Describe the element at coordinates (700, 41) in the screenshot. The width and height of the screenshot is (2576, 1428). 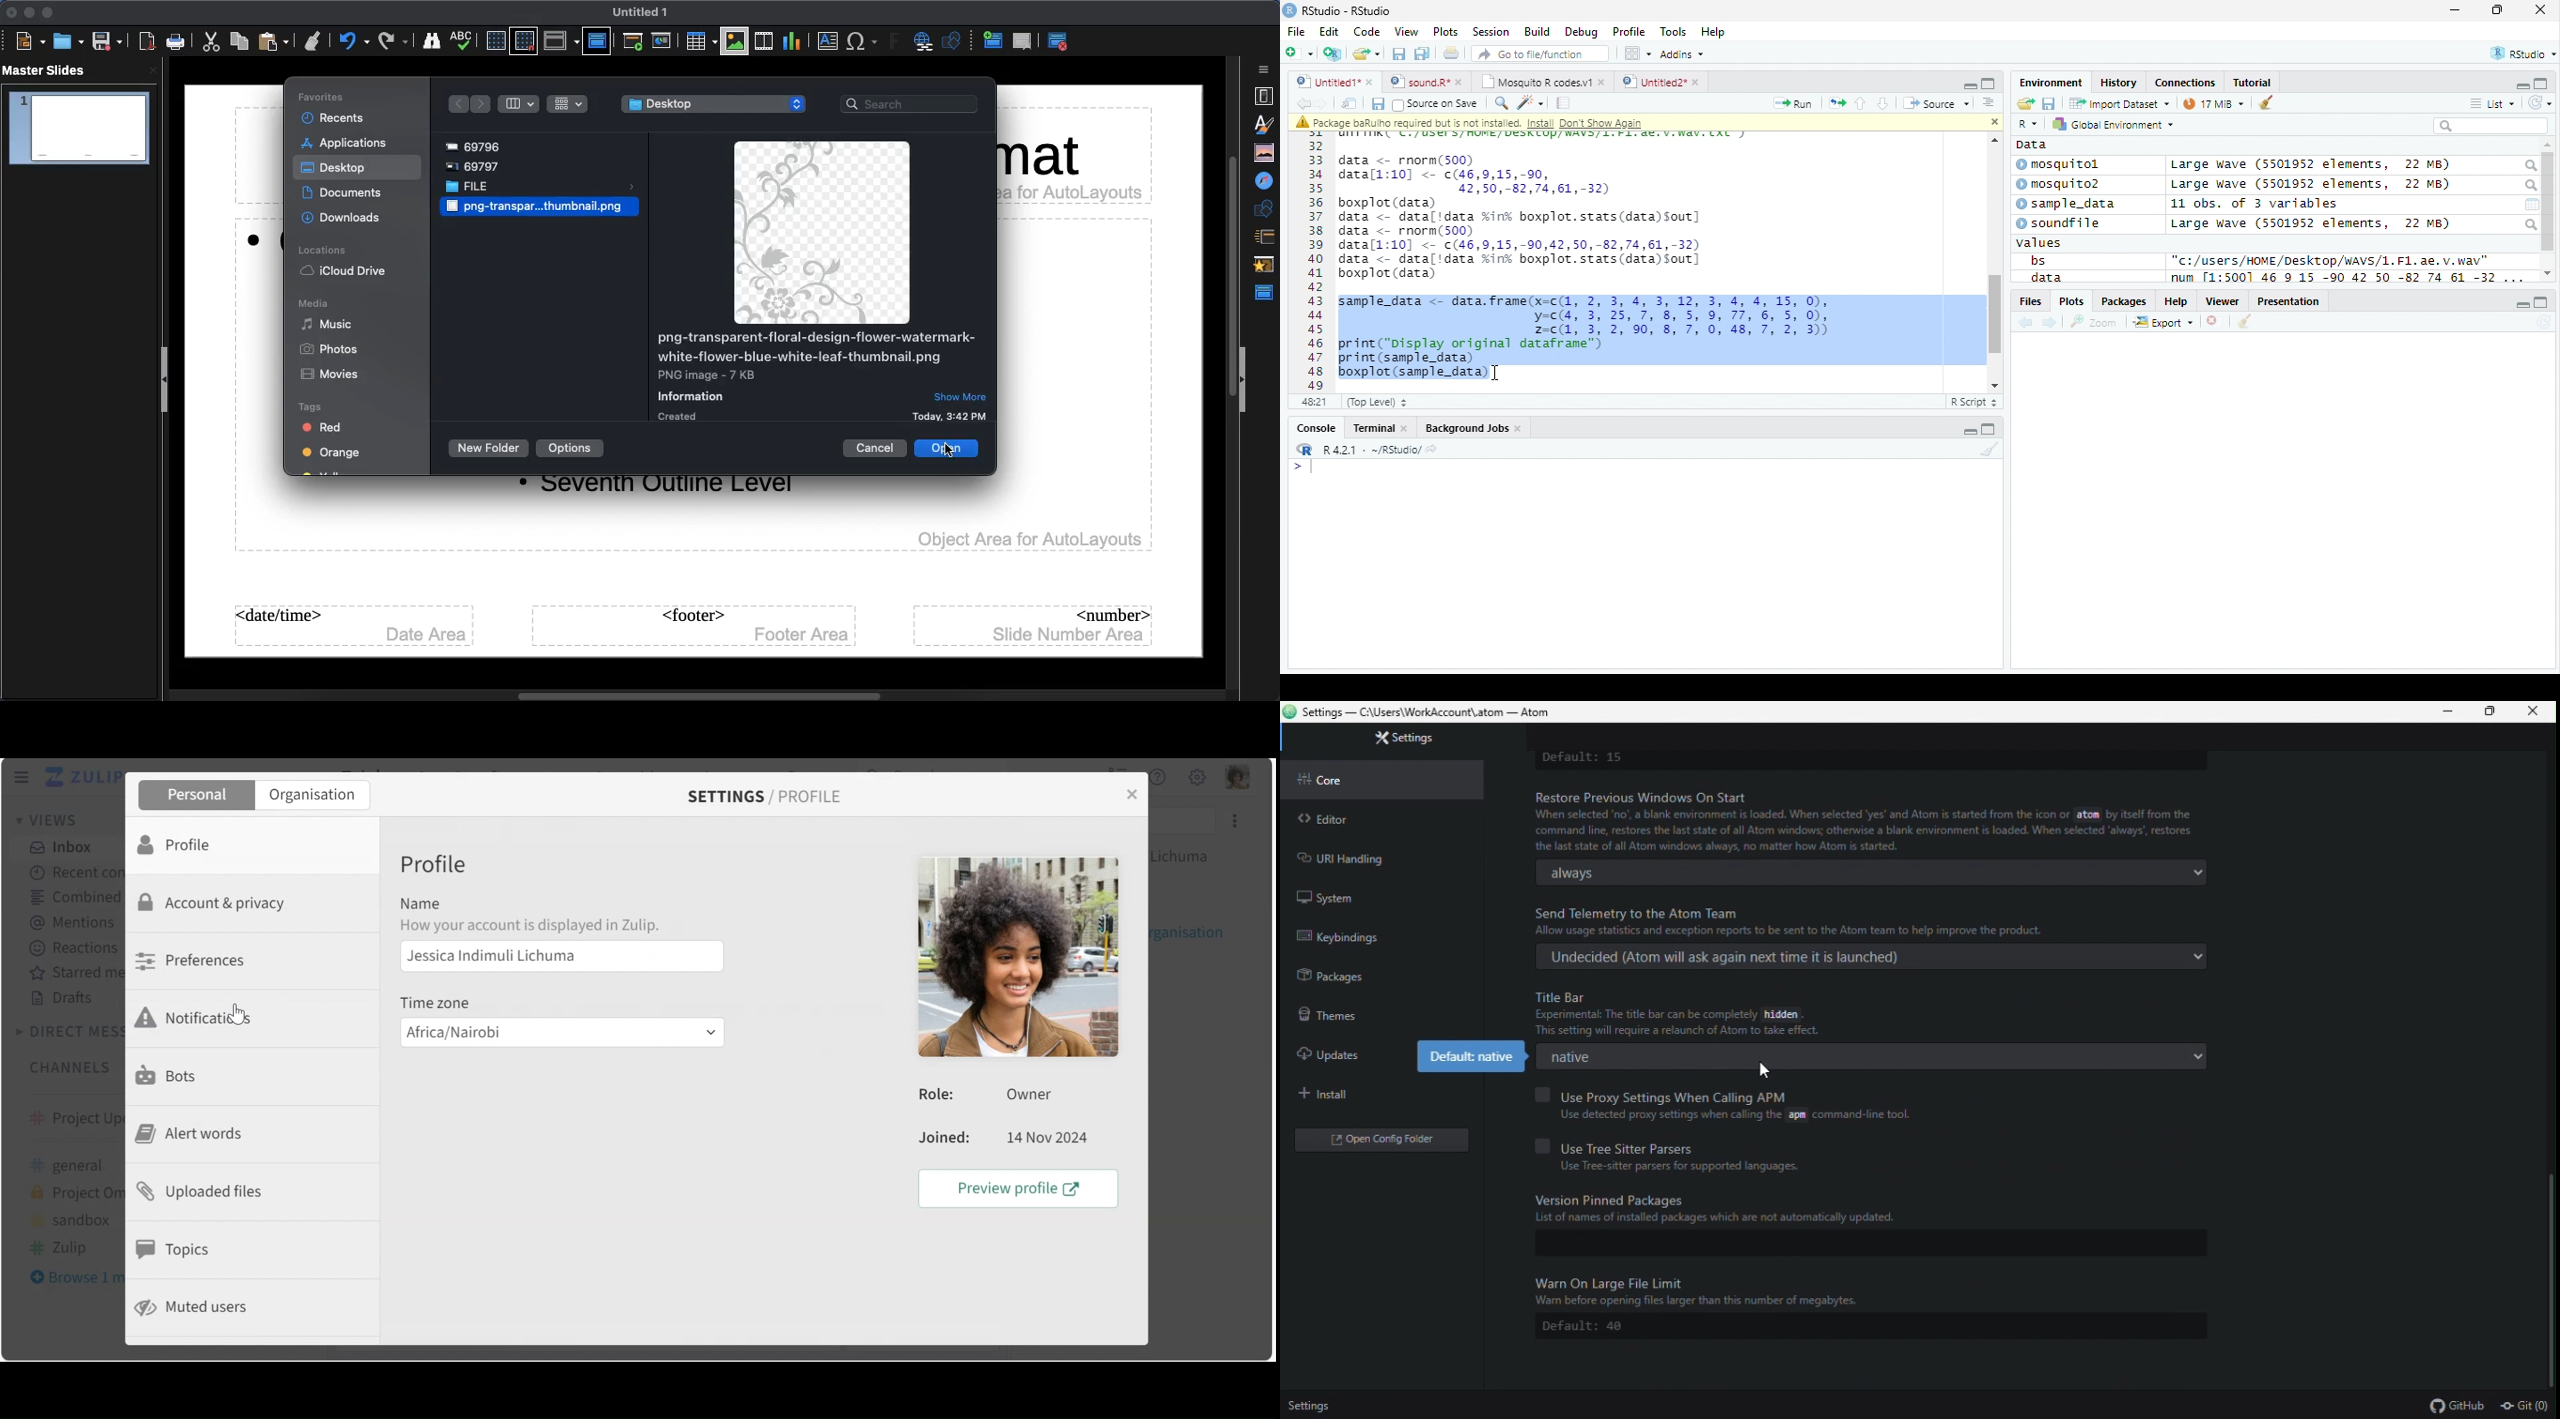
I see `Table` at that location.